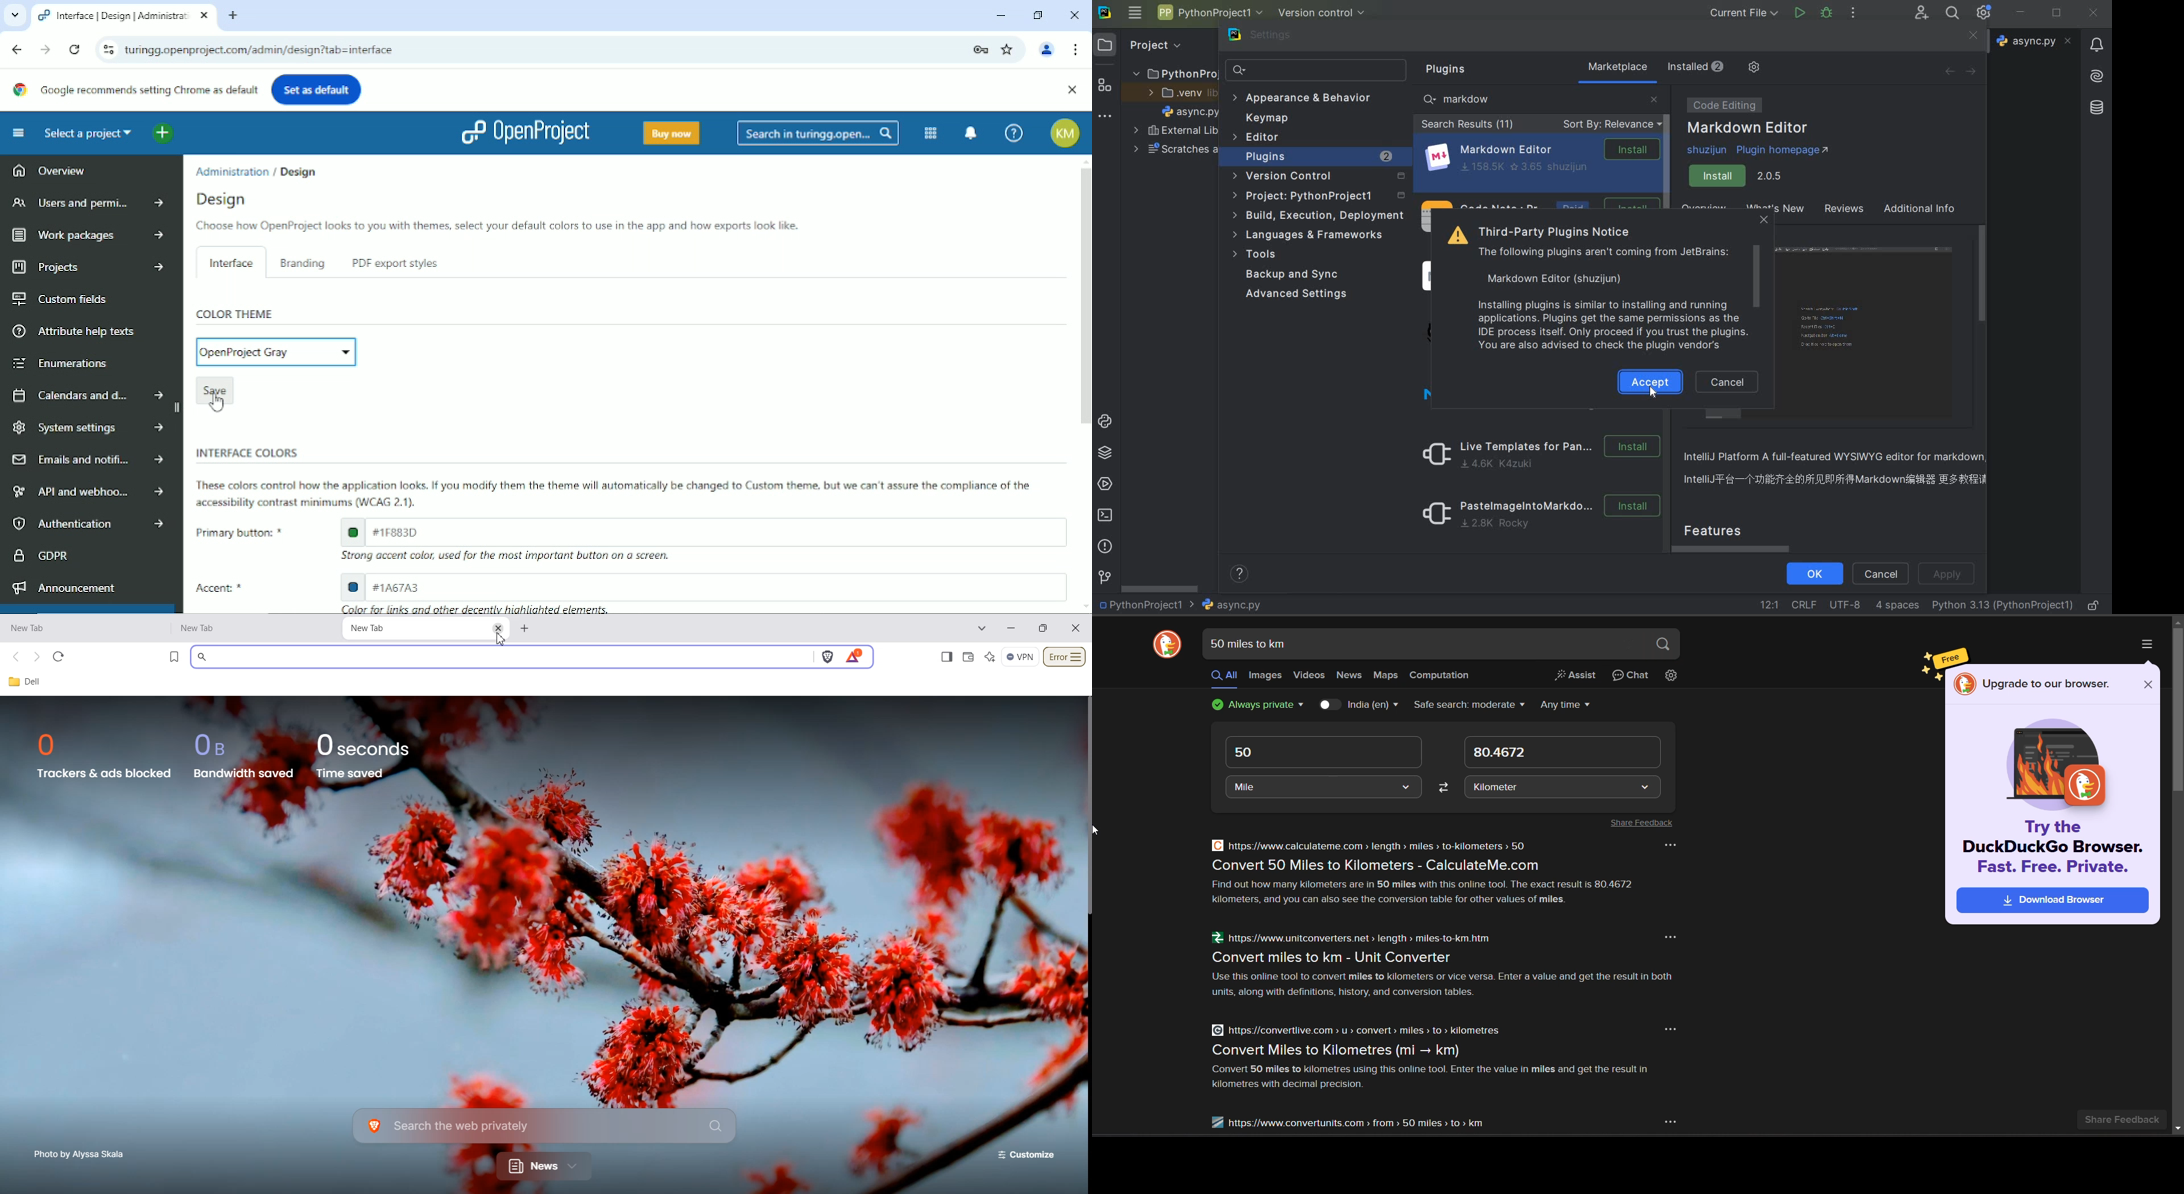 The image size is (2184, 1204). What do you see at coordinates (2121, 1121) in the screenshot?
I see `share feedback` at bounding box center [2121, 1121].